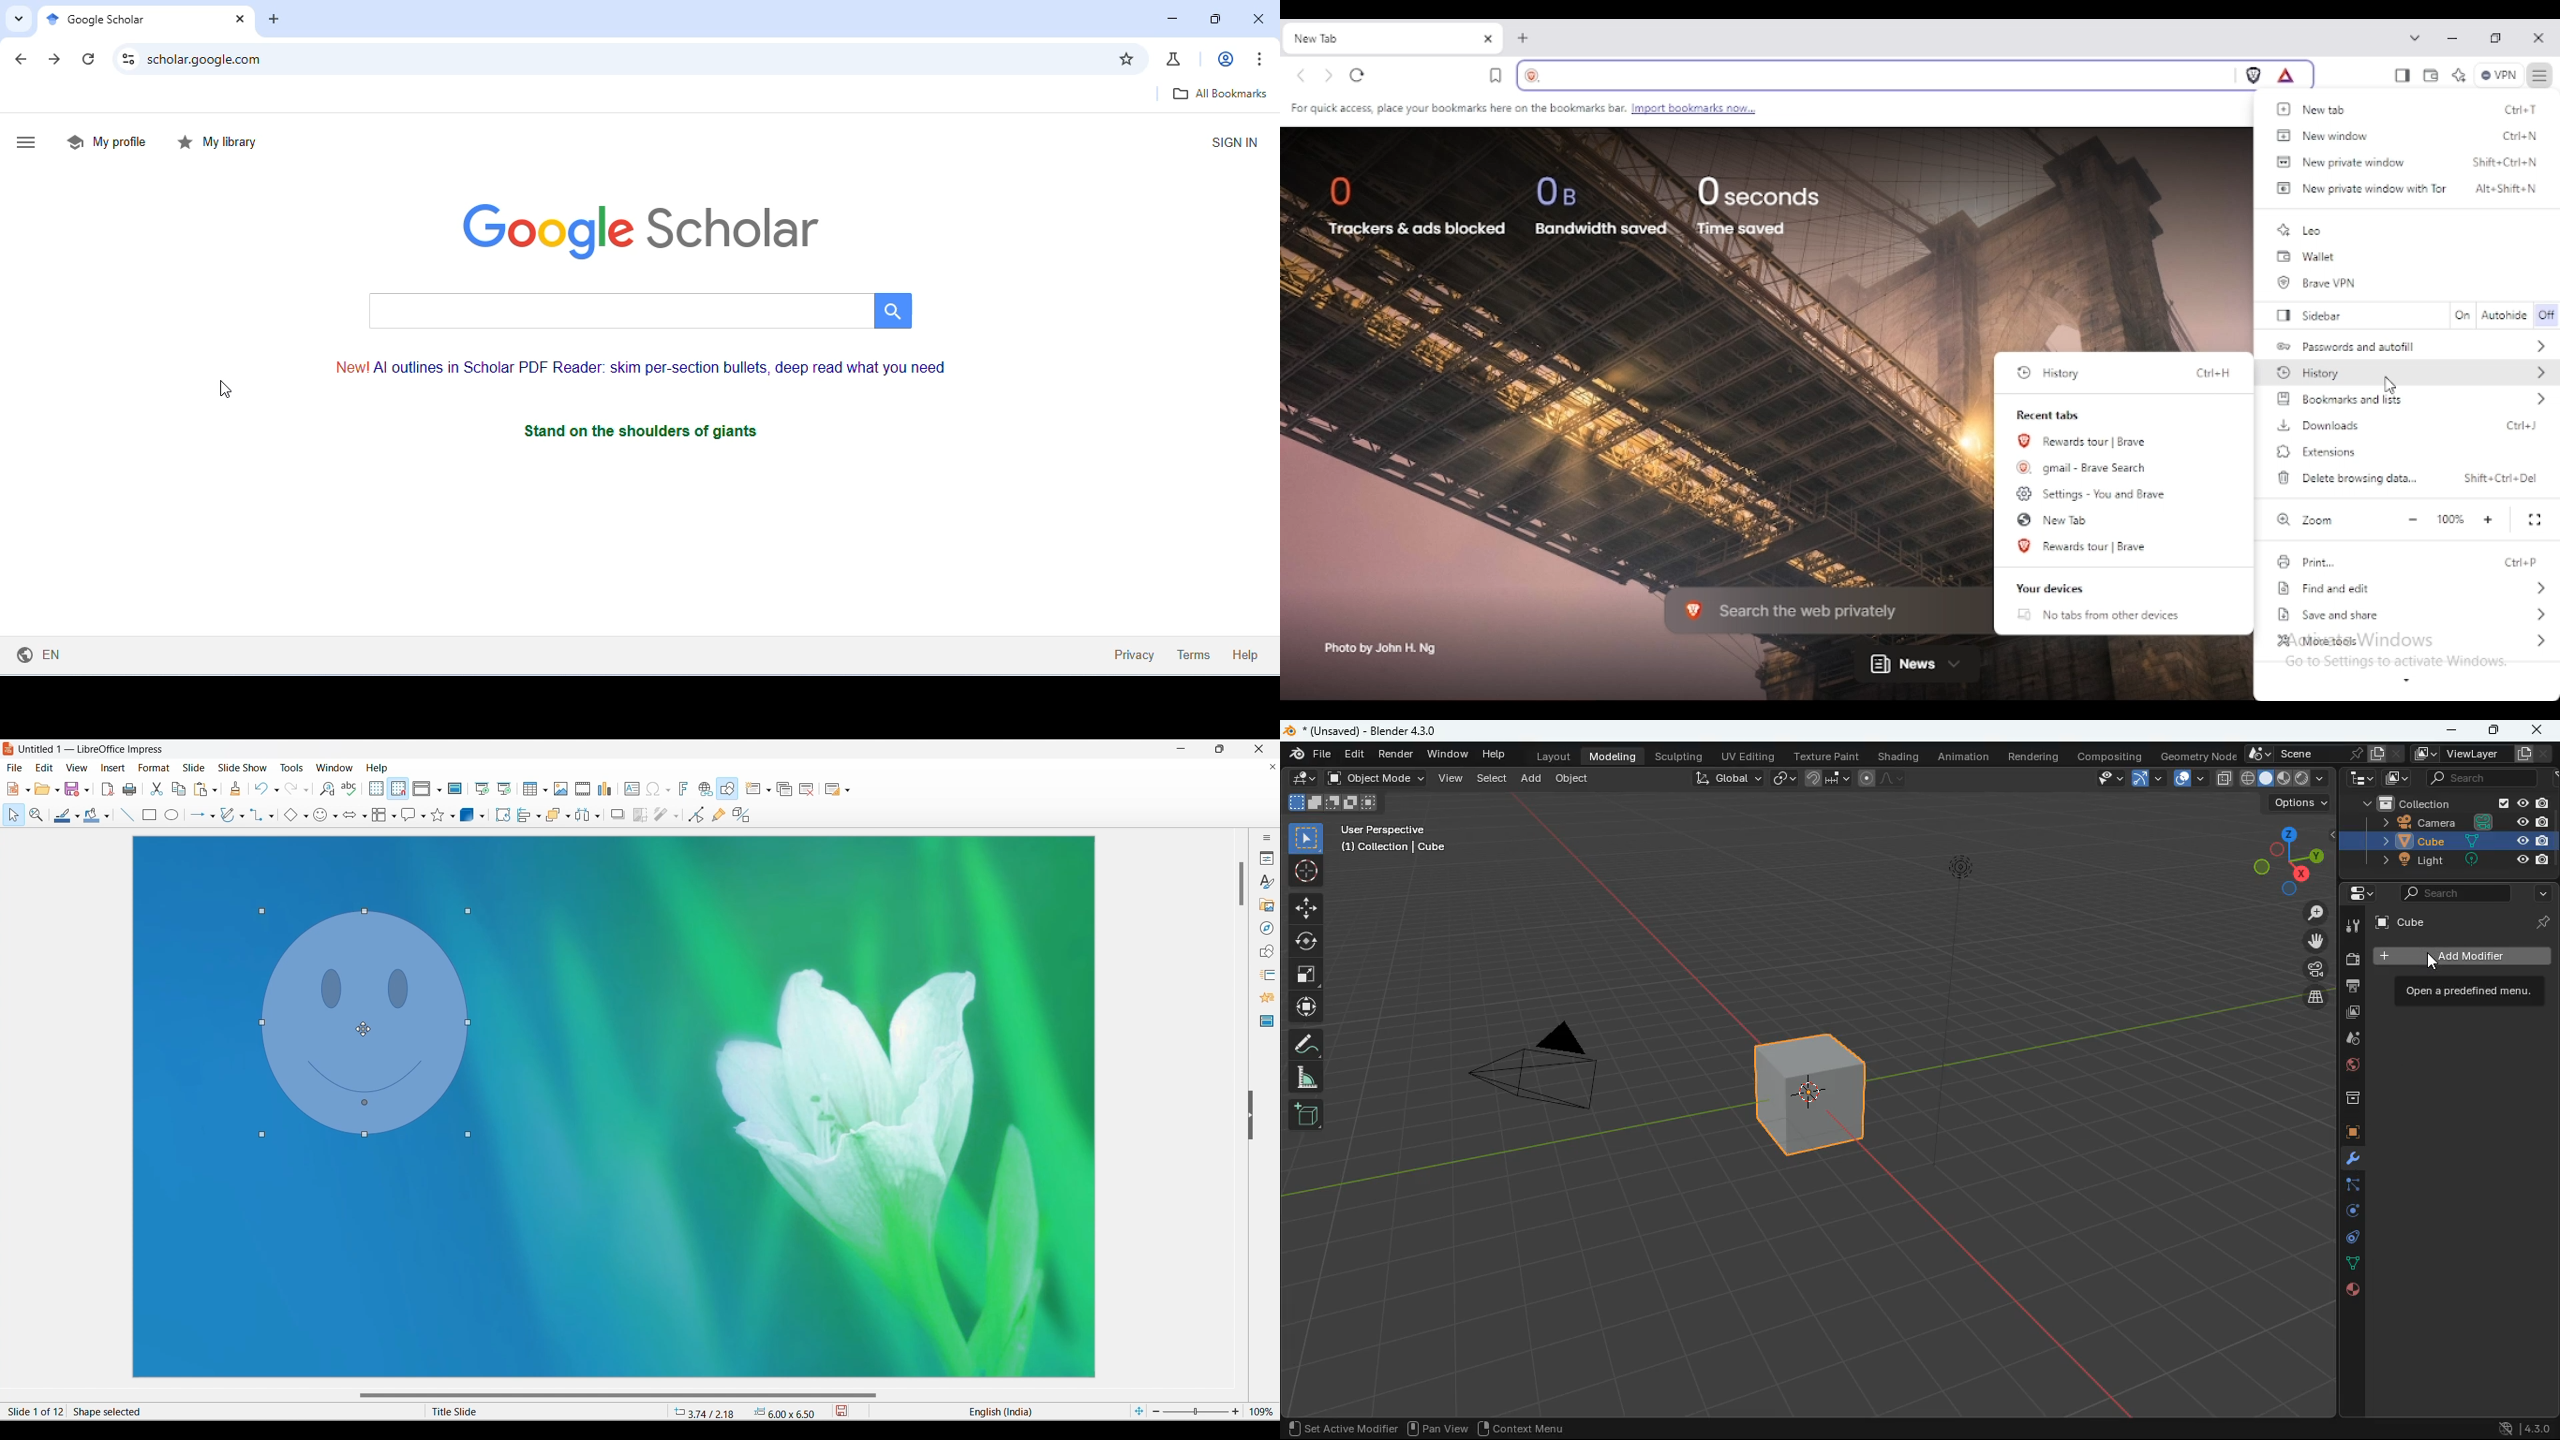 This screenshot has width=2576, height=1456. What do you see at coordinates (179, 789) in the screenshot?
I see `Copy` at bounding box center [179, 789].